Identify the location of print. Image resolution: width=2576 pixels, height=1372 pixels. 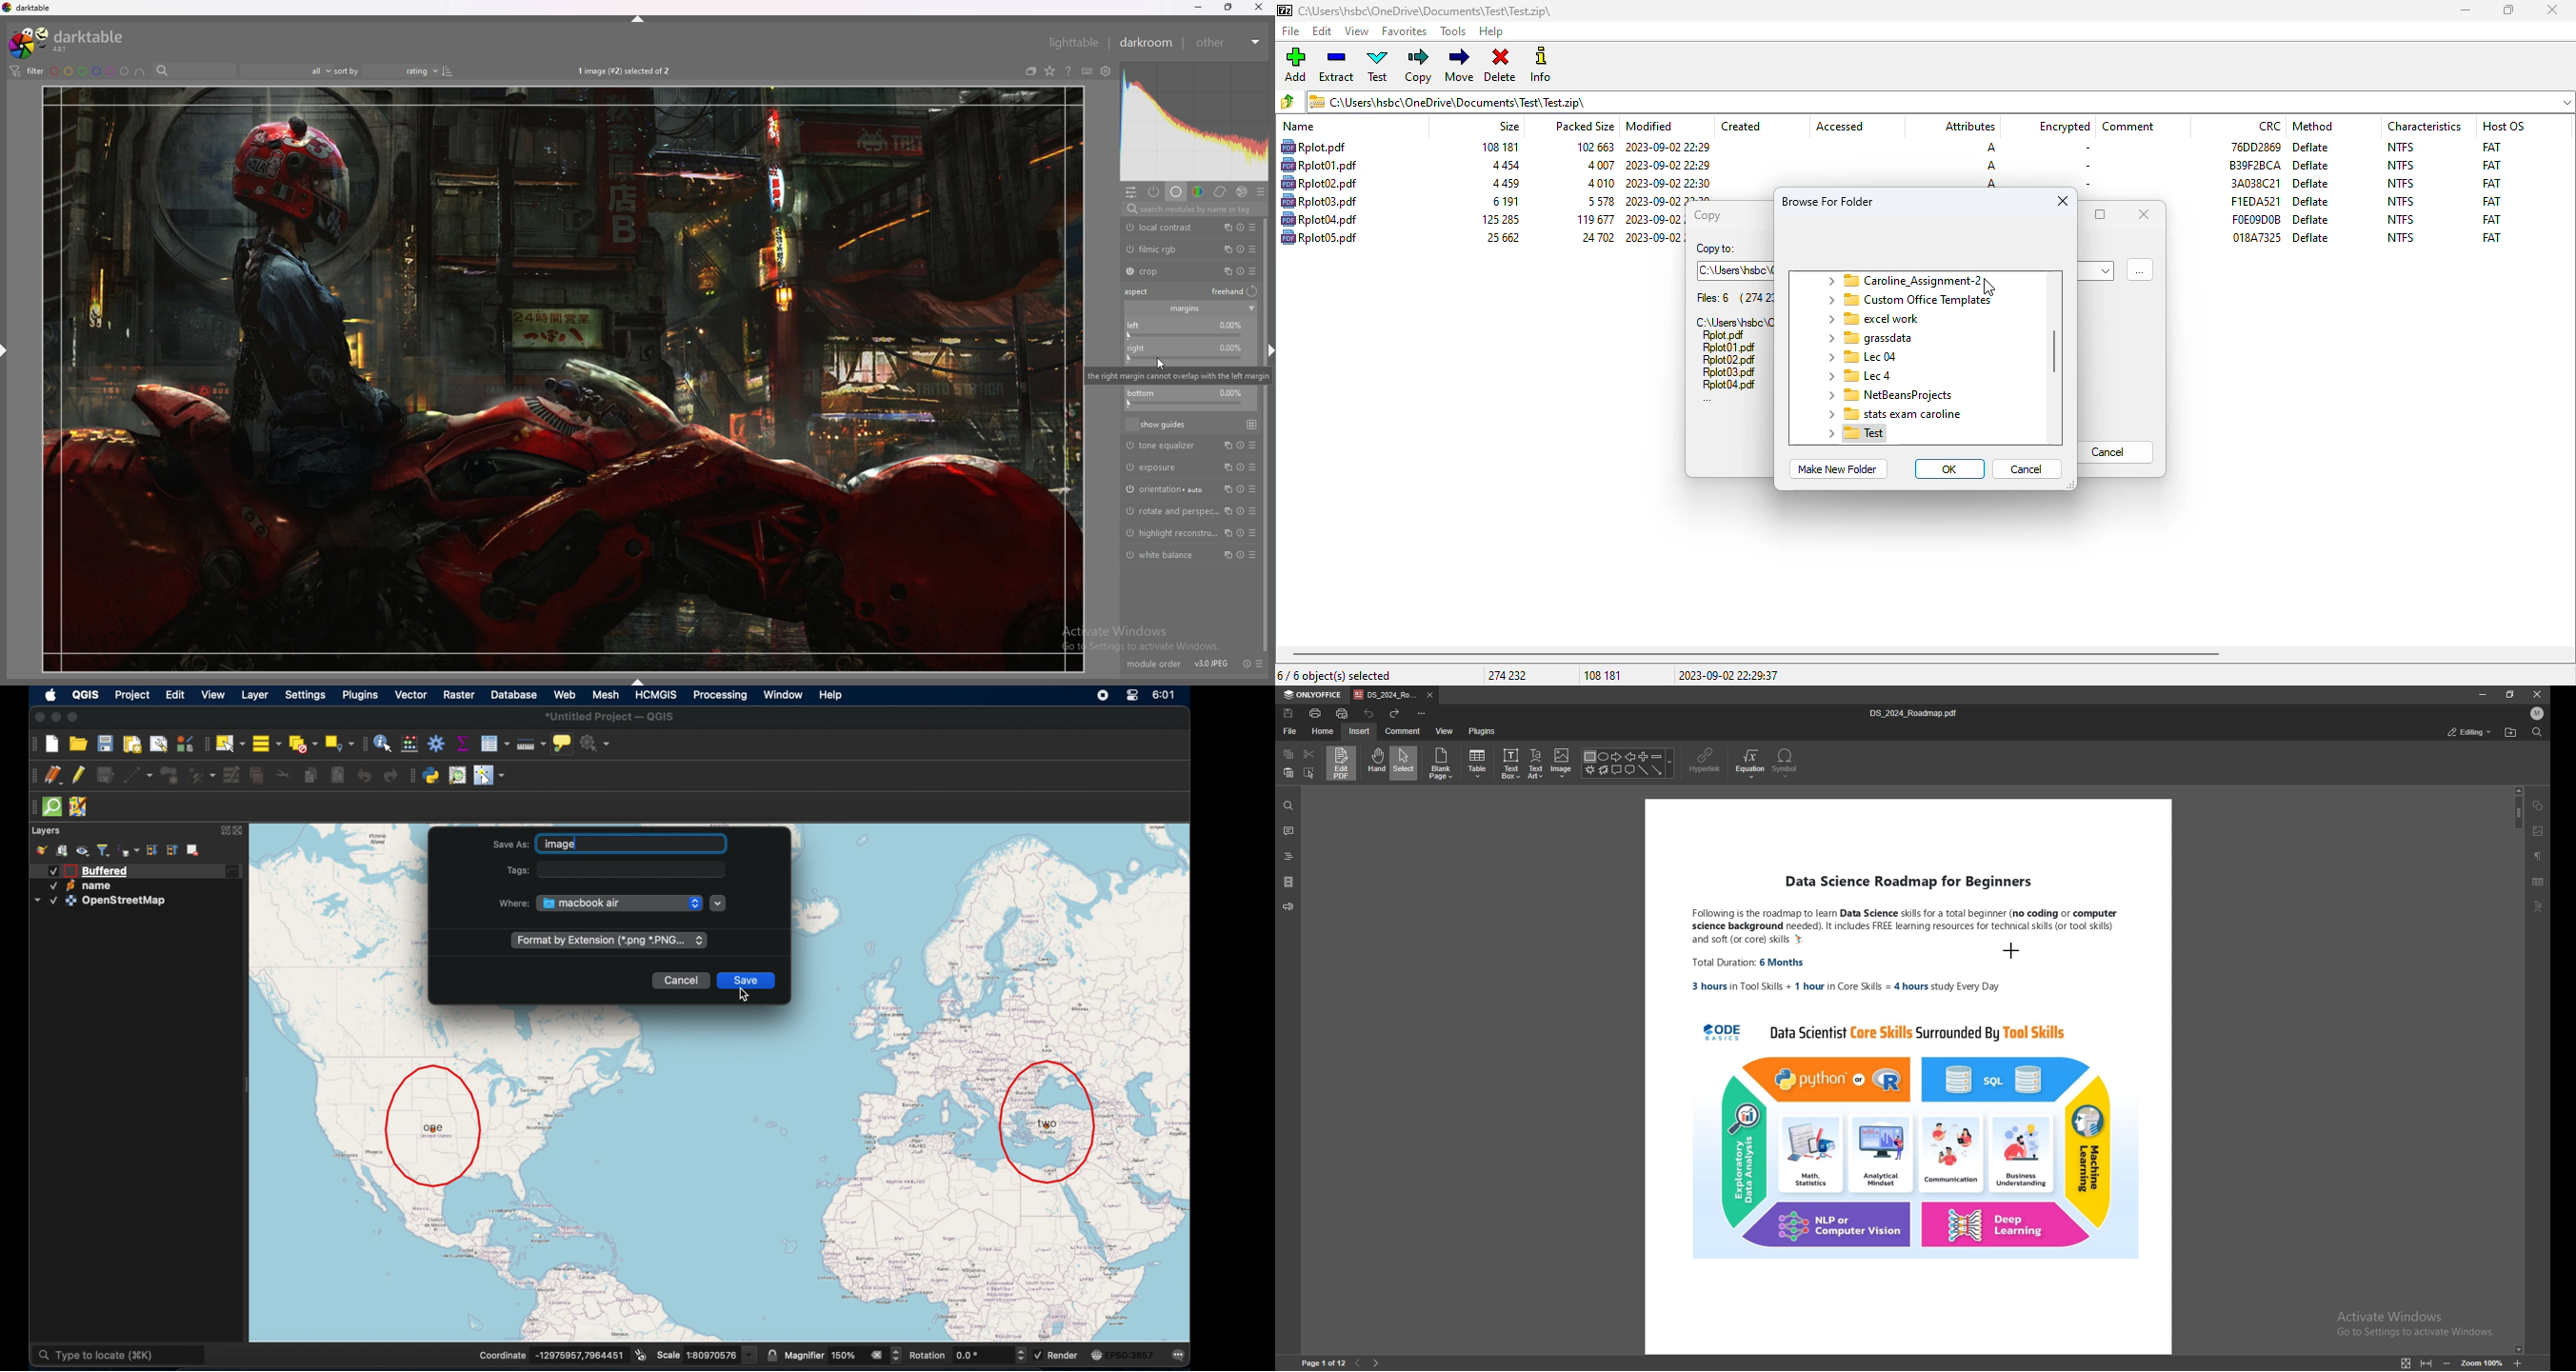
(1316, 713).